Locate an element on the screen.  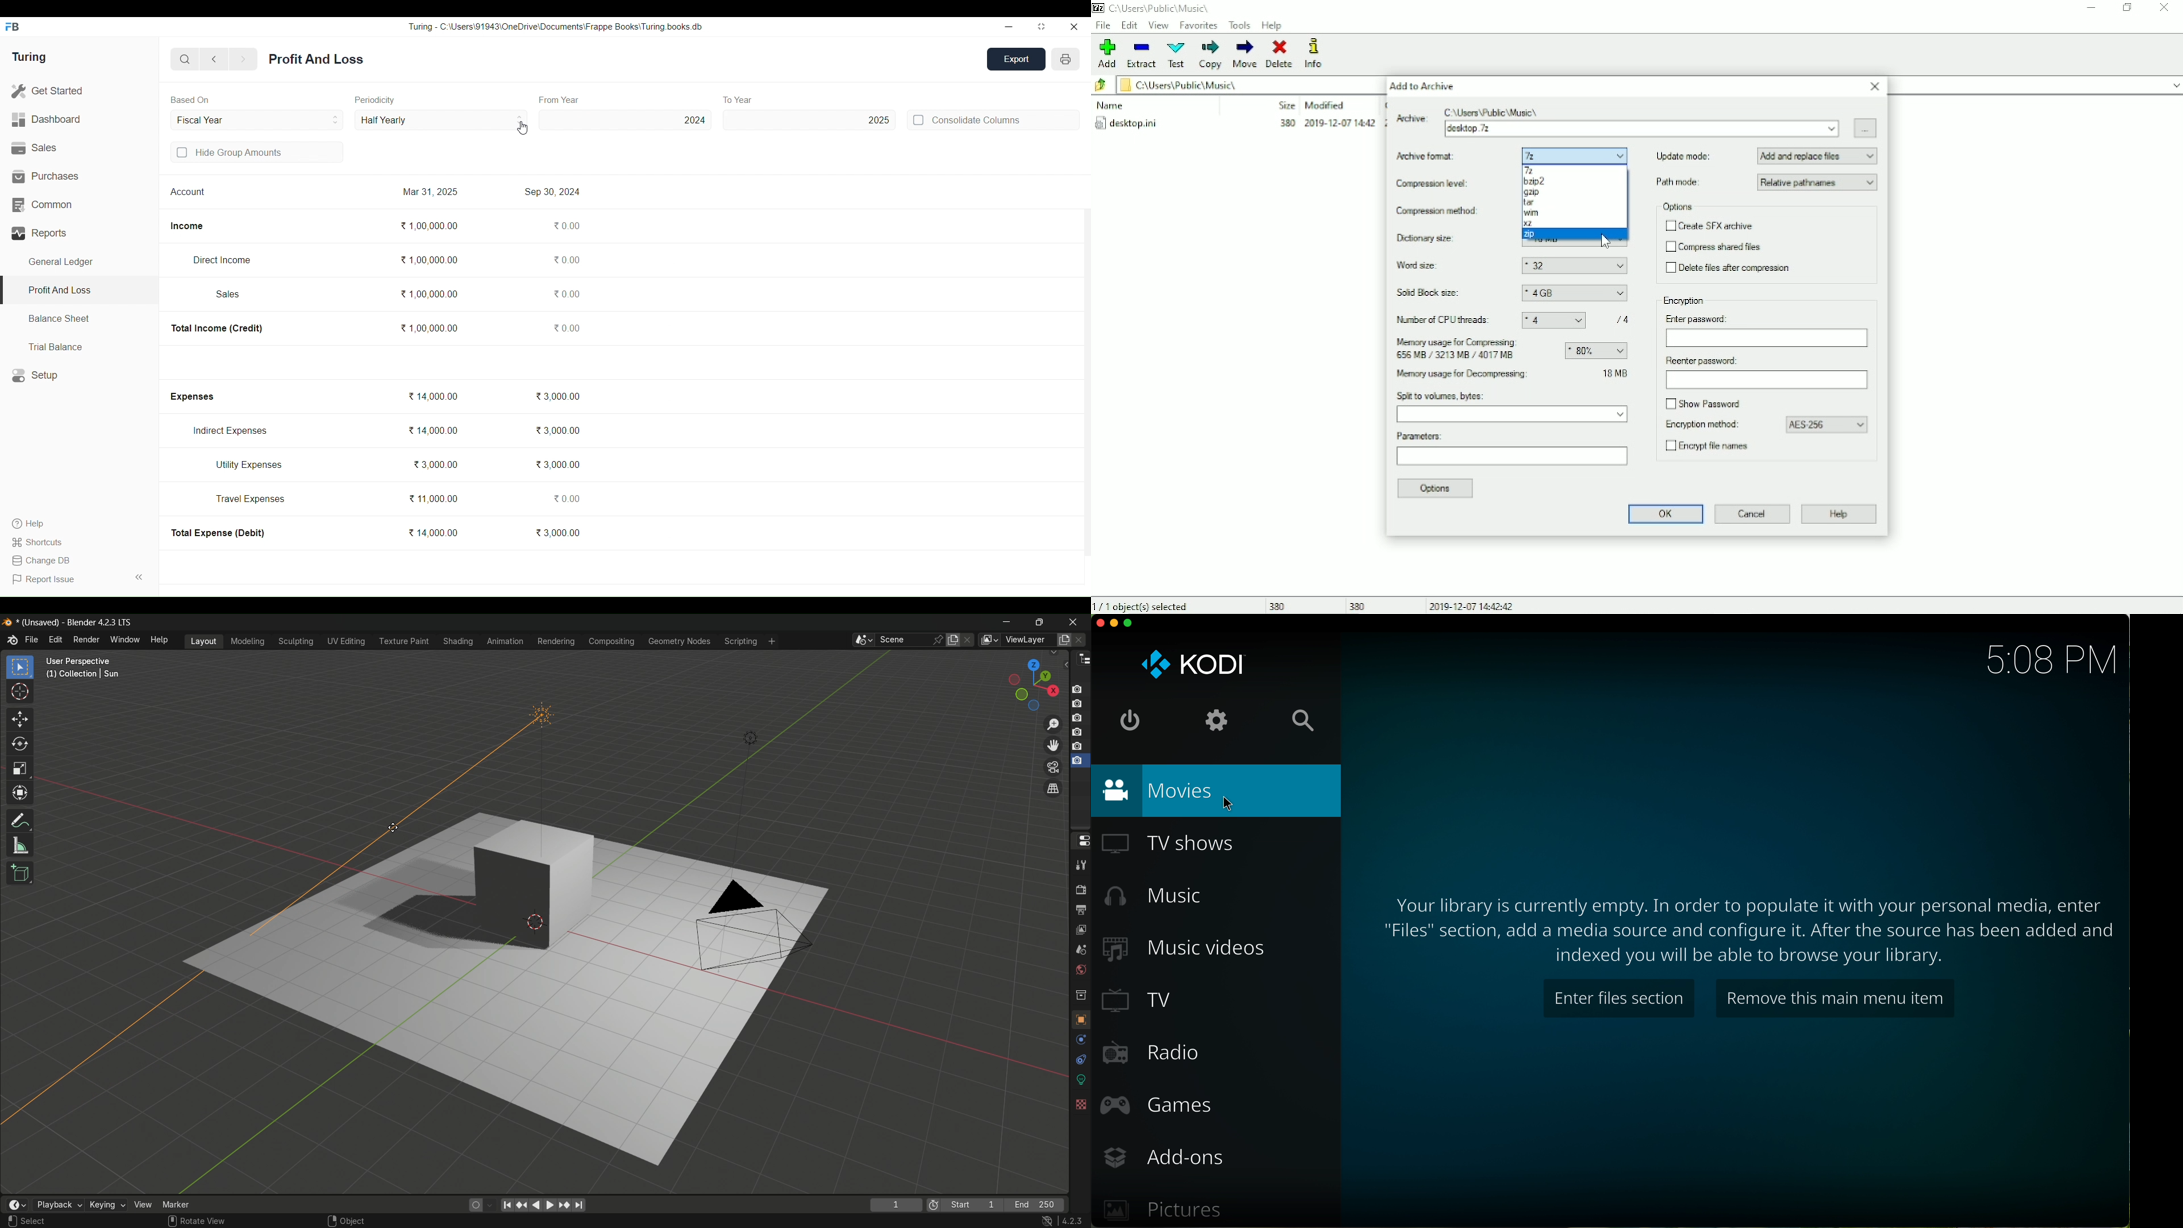
Turing - C:\Users\91943\0neDrive\Documents Frappe Books\Turing books db is located at coordinates (556, 26).